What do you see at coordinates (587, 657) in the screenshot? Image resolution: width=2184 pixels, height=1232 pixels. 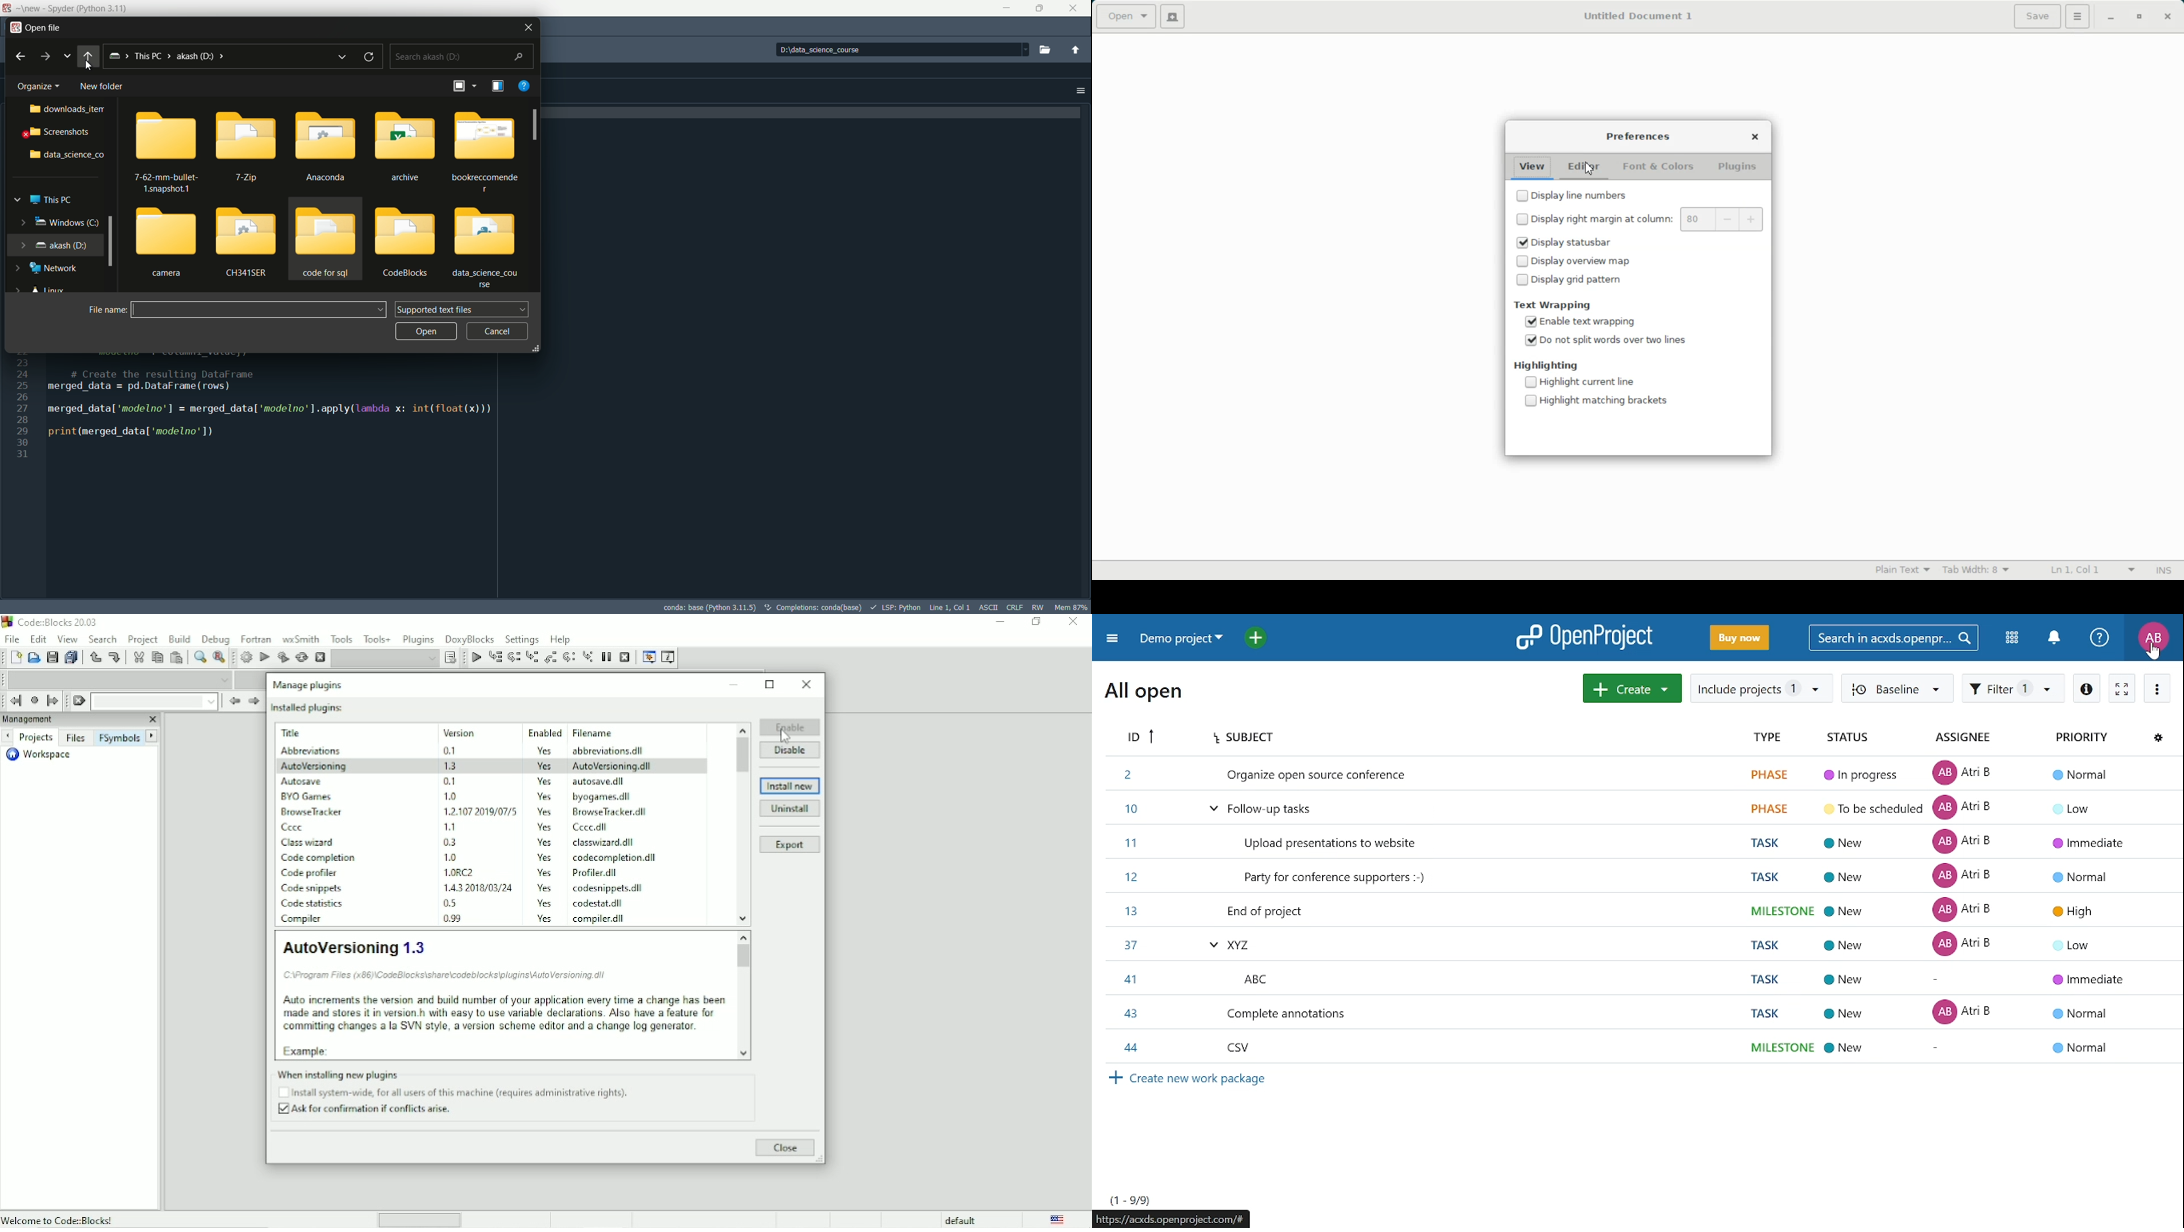 I see `Step into instruction` at bounding box center [587, 657].